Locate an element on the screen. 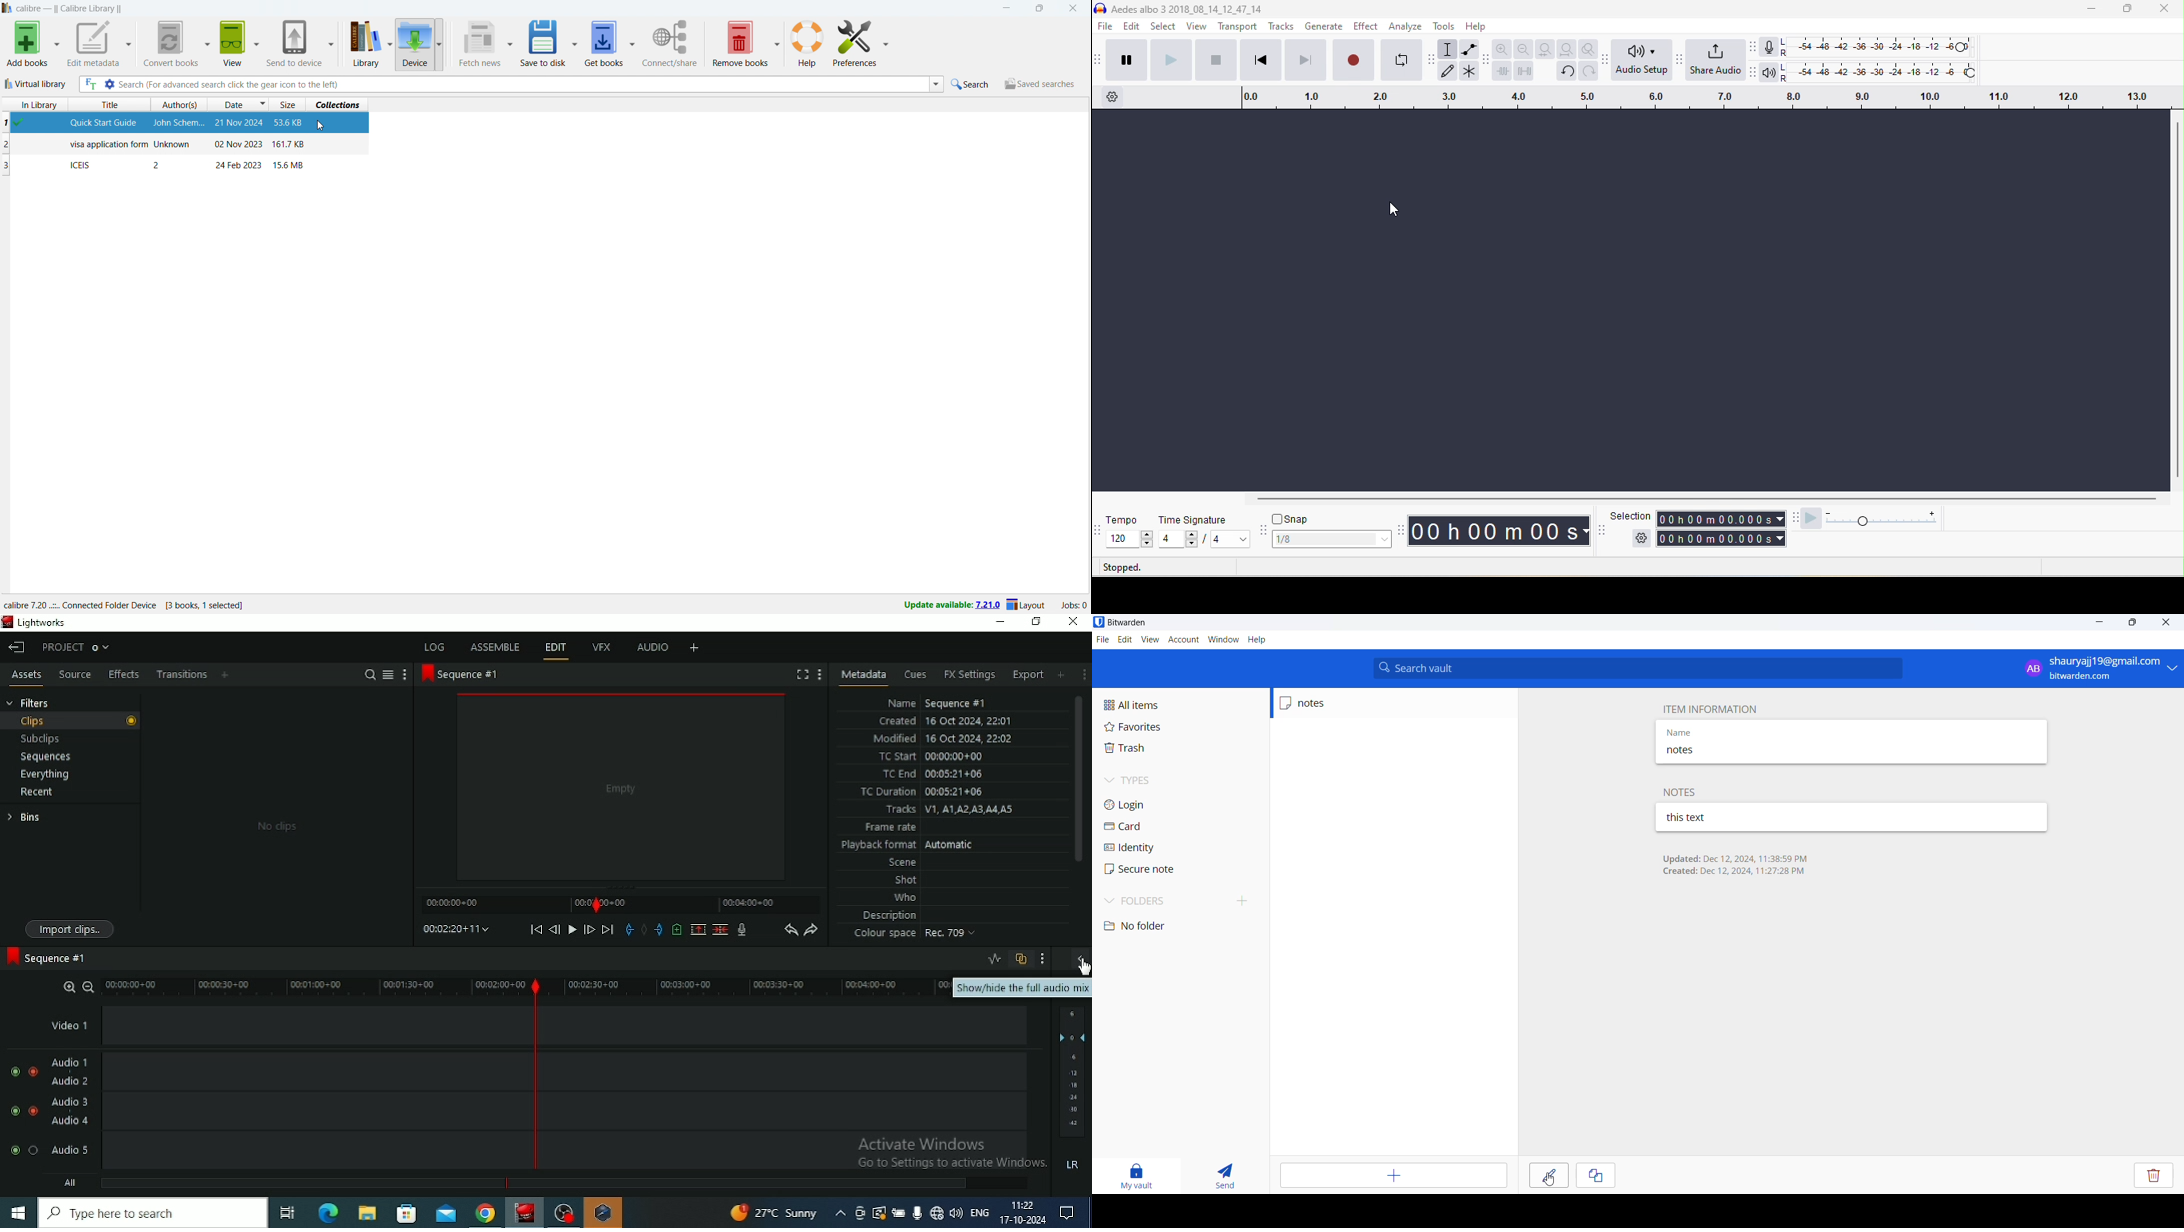 This screenshot has height=1232, width=2184. Add an 'out' mark at the current position is located at coordinates (659, 929).